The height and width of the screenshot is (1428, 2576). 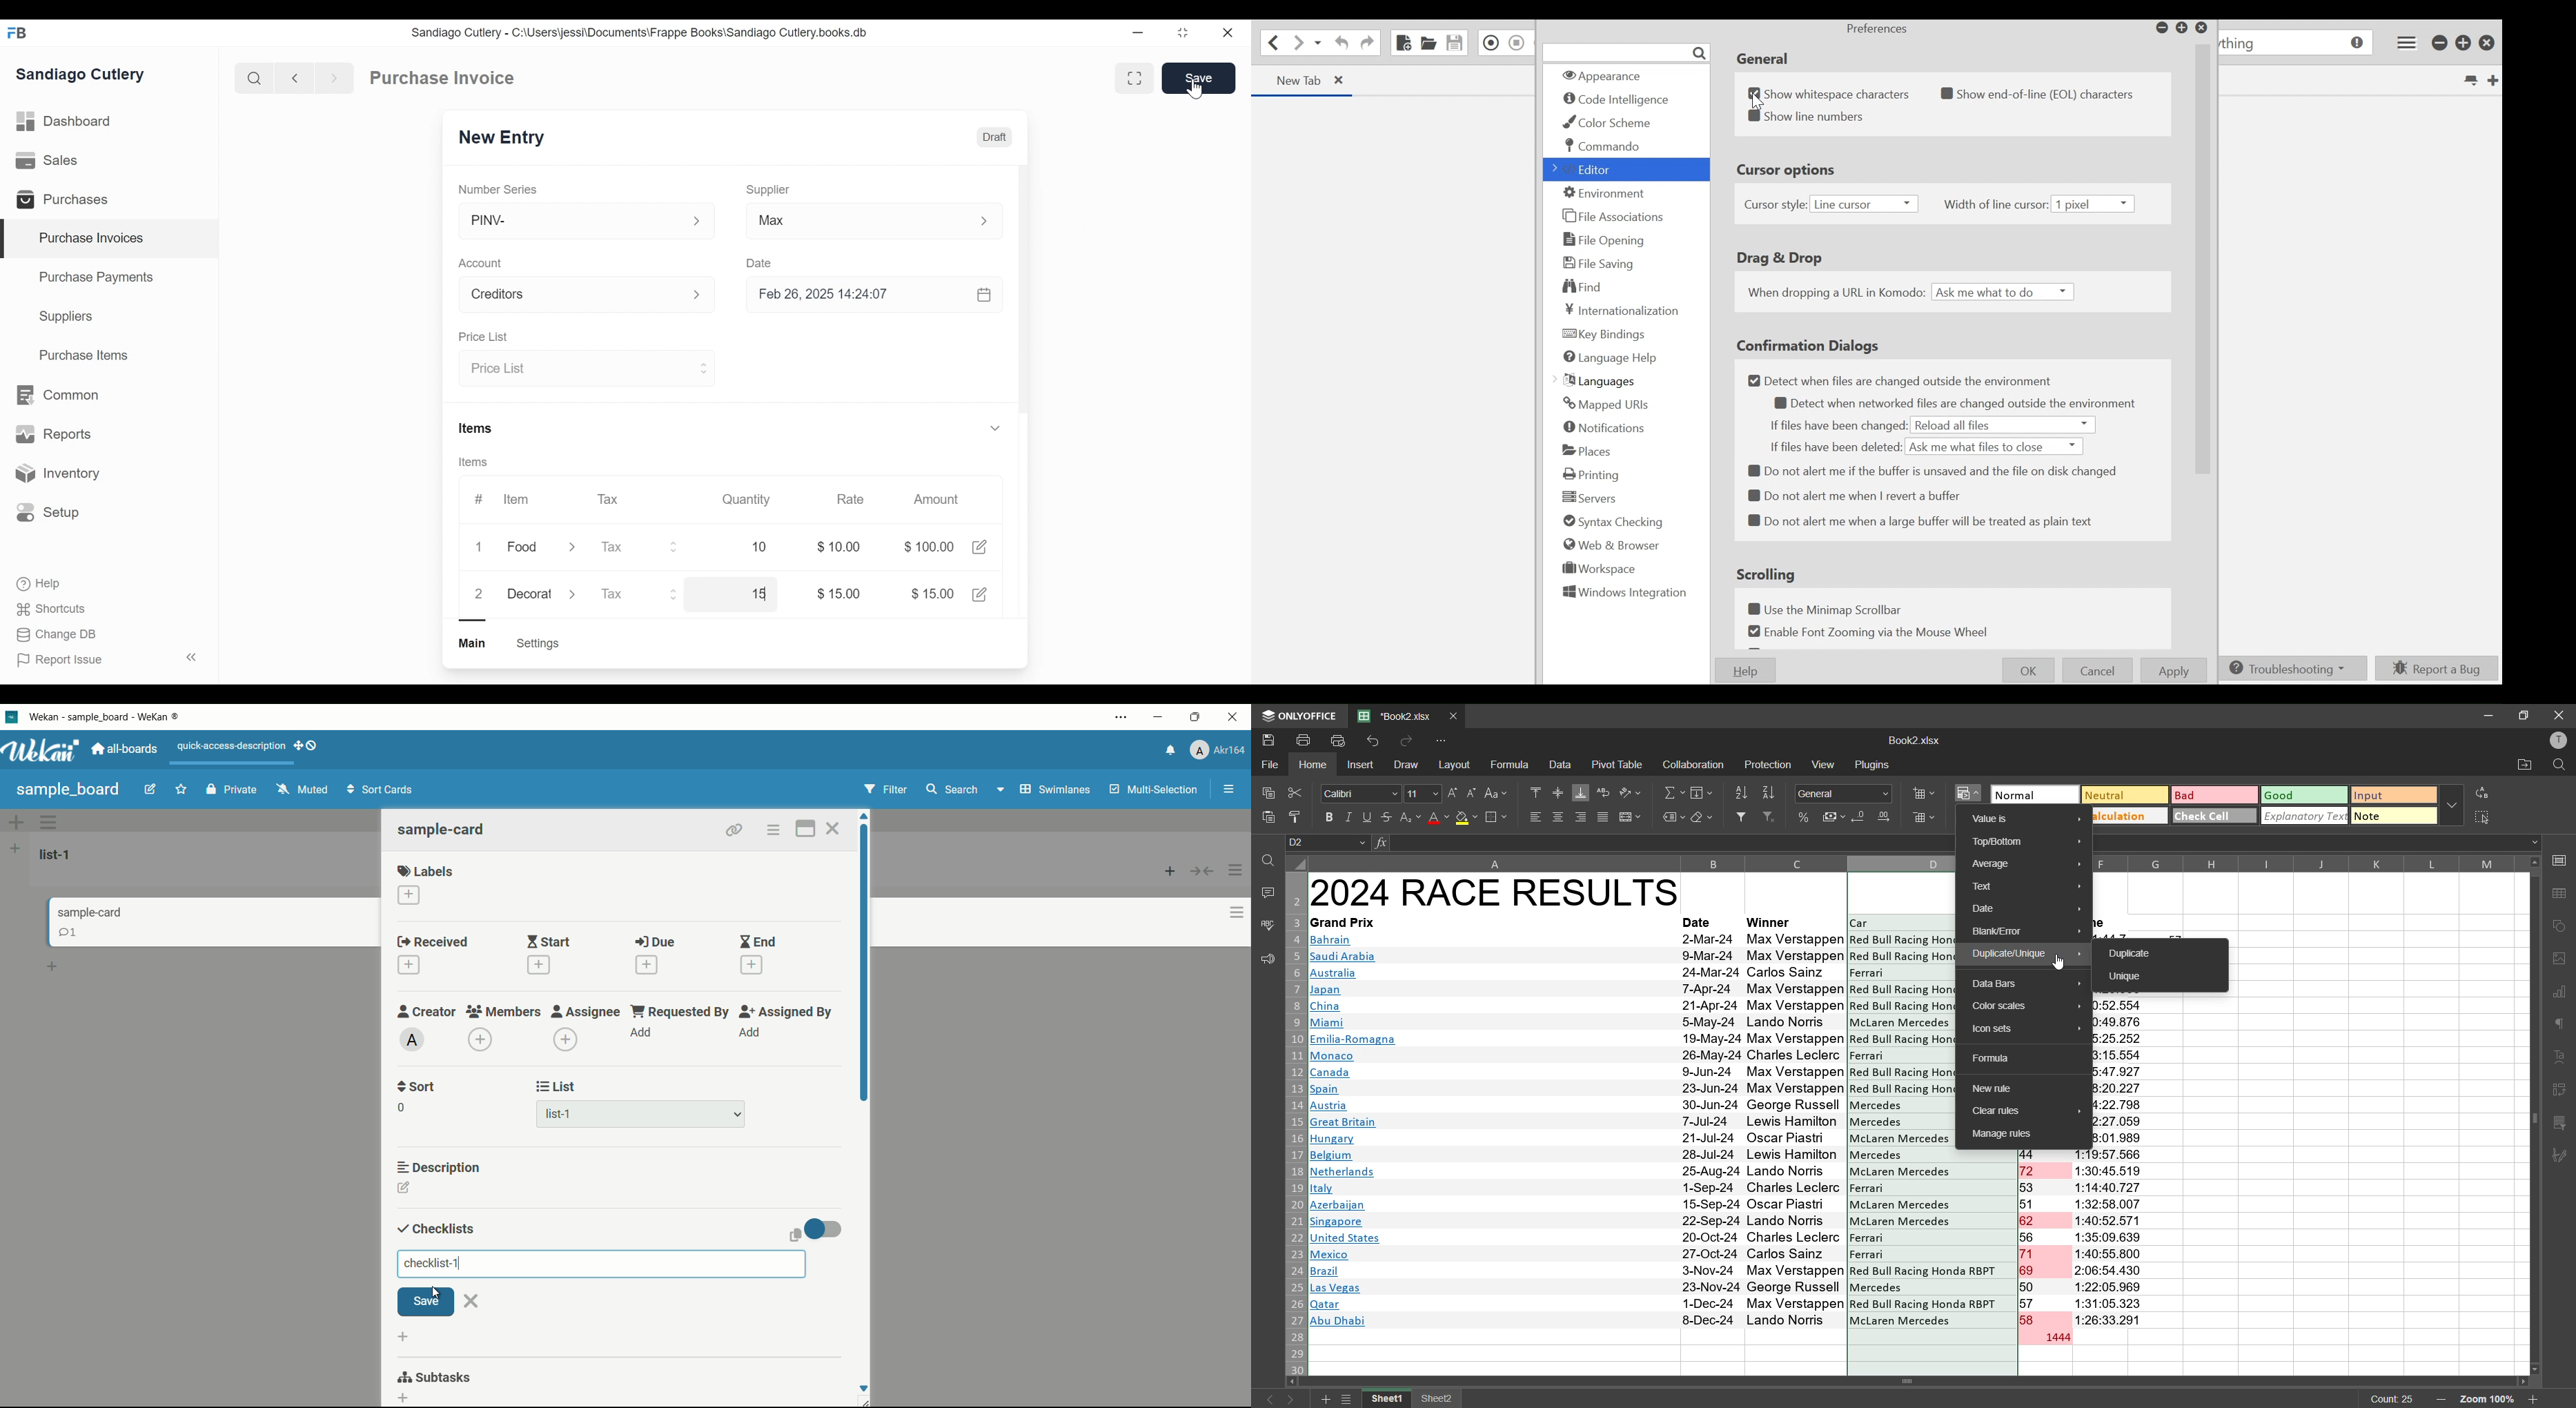 I want to click on add date, so click(x=409, y=965).